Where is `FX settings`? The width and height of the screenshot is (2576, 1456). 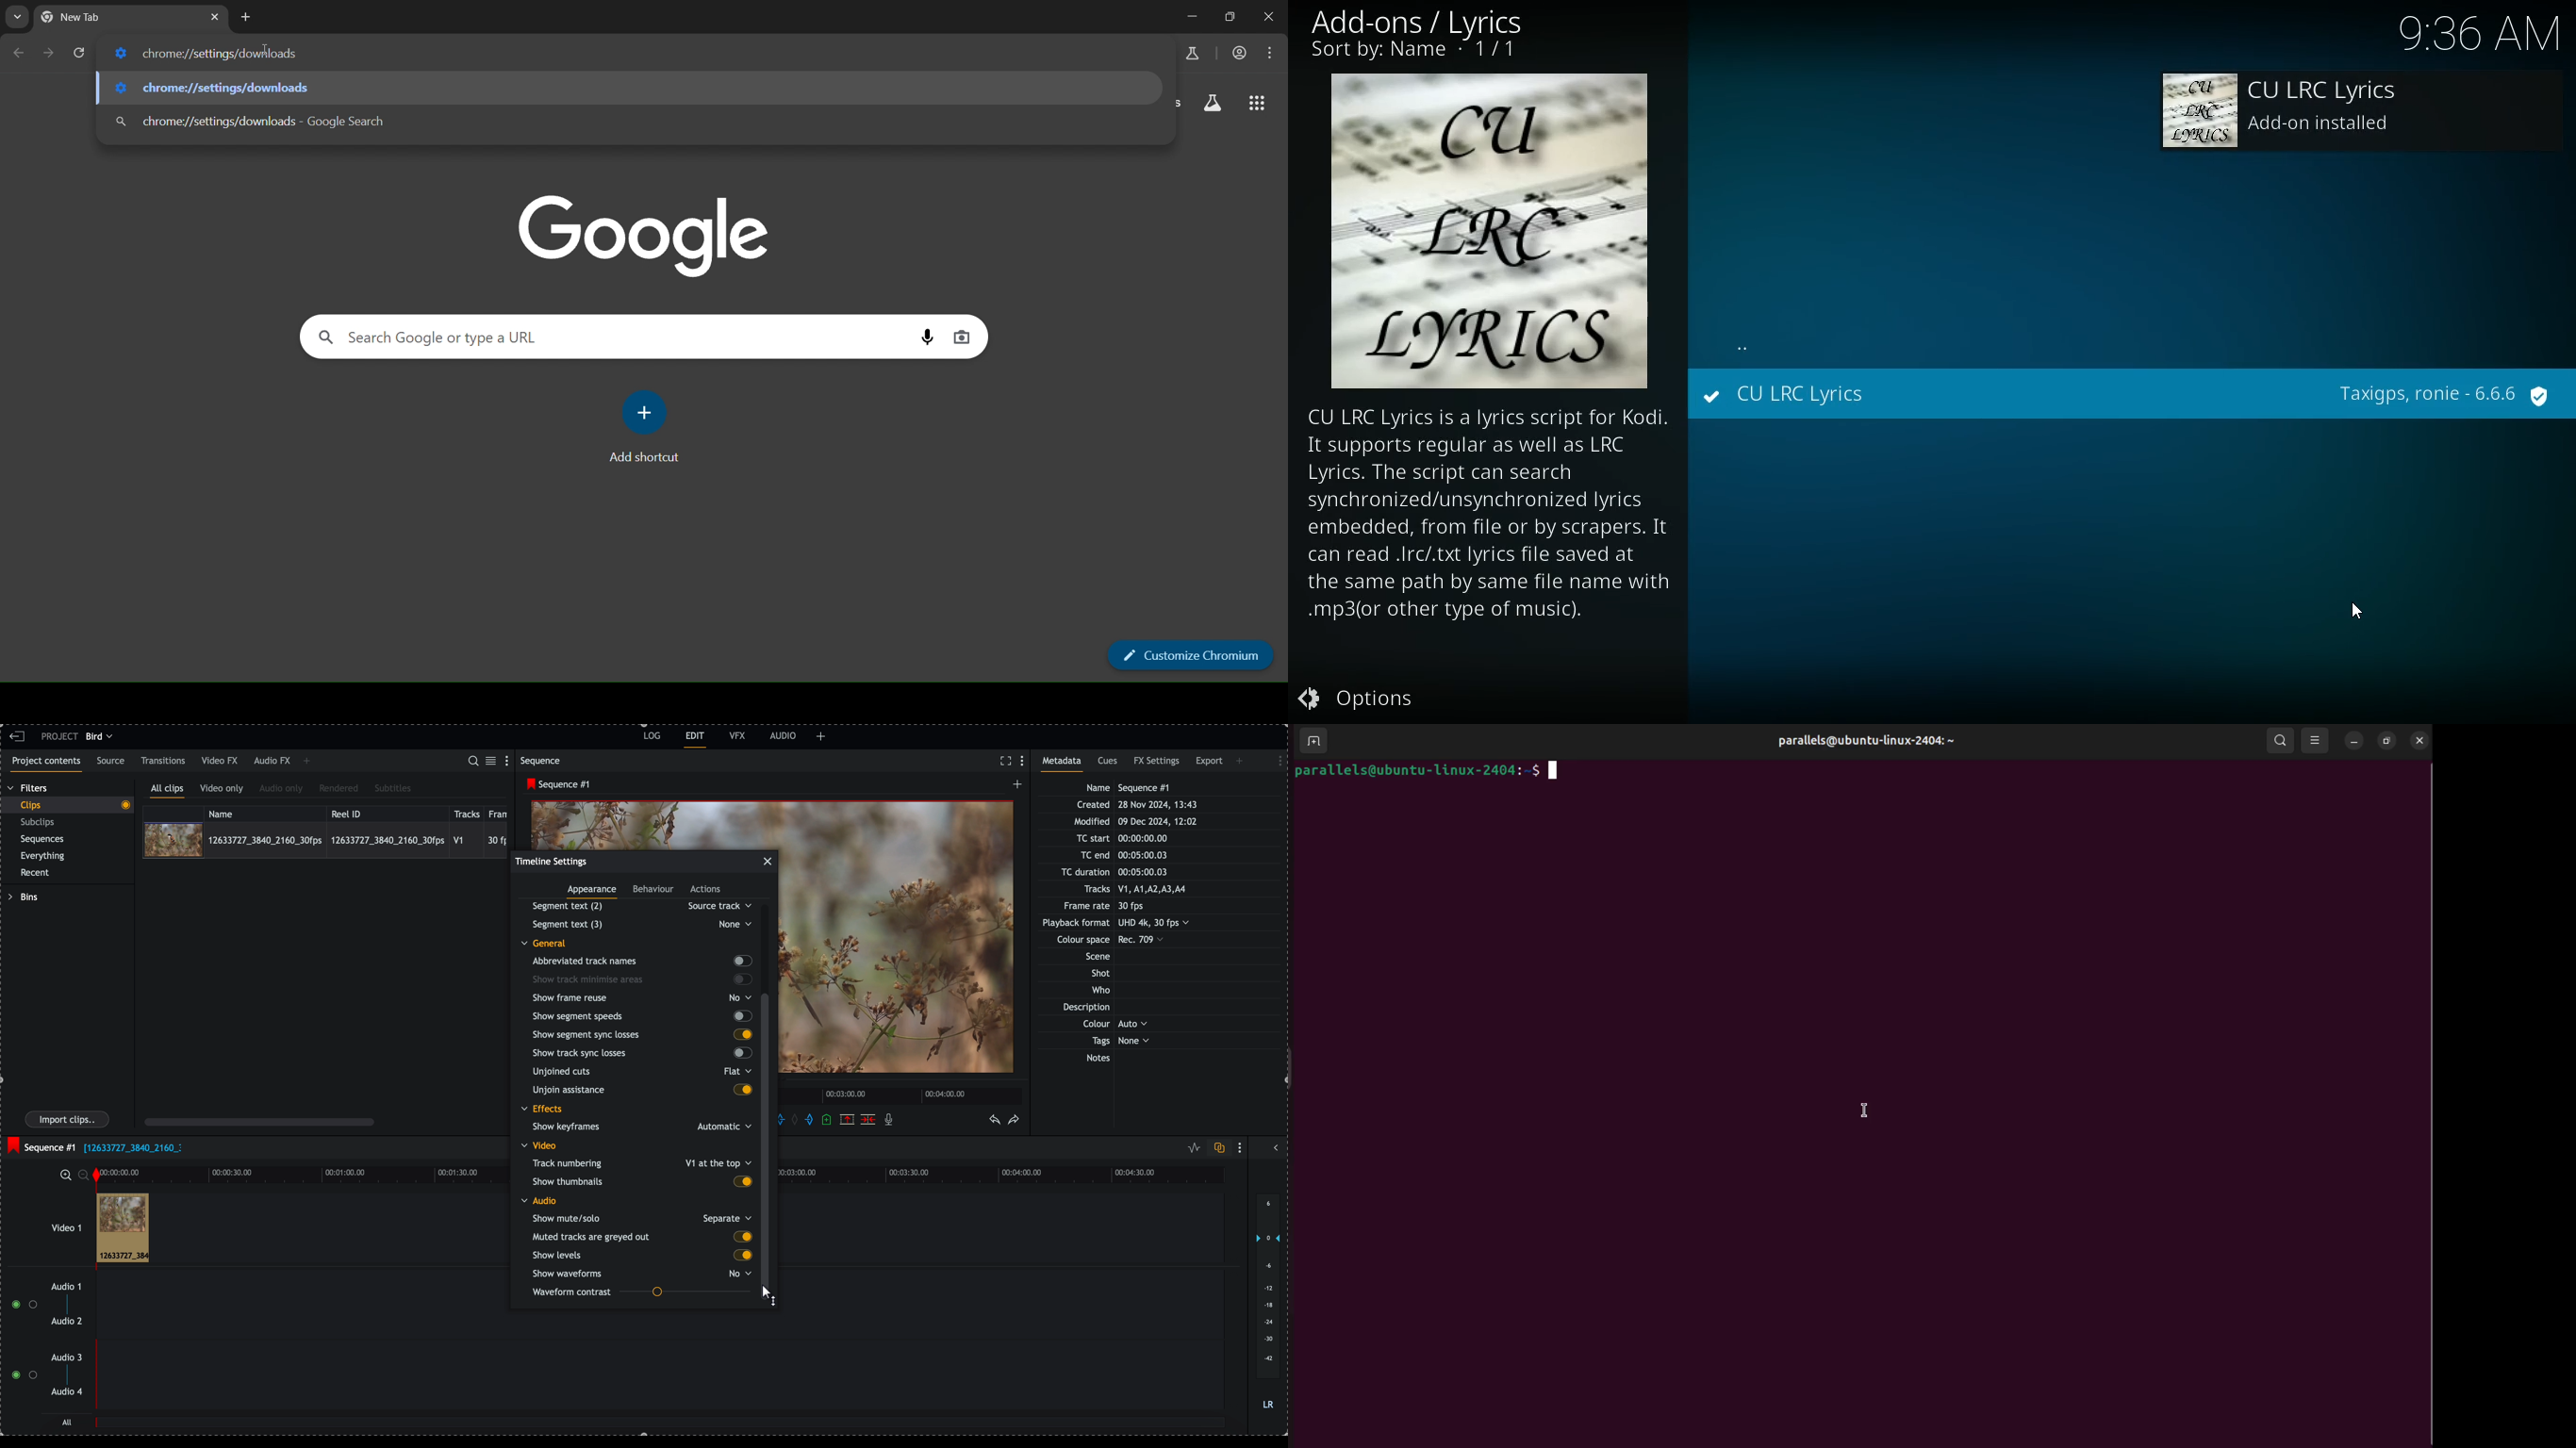
FX settings is located at coordinates (1158, 763).